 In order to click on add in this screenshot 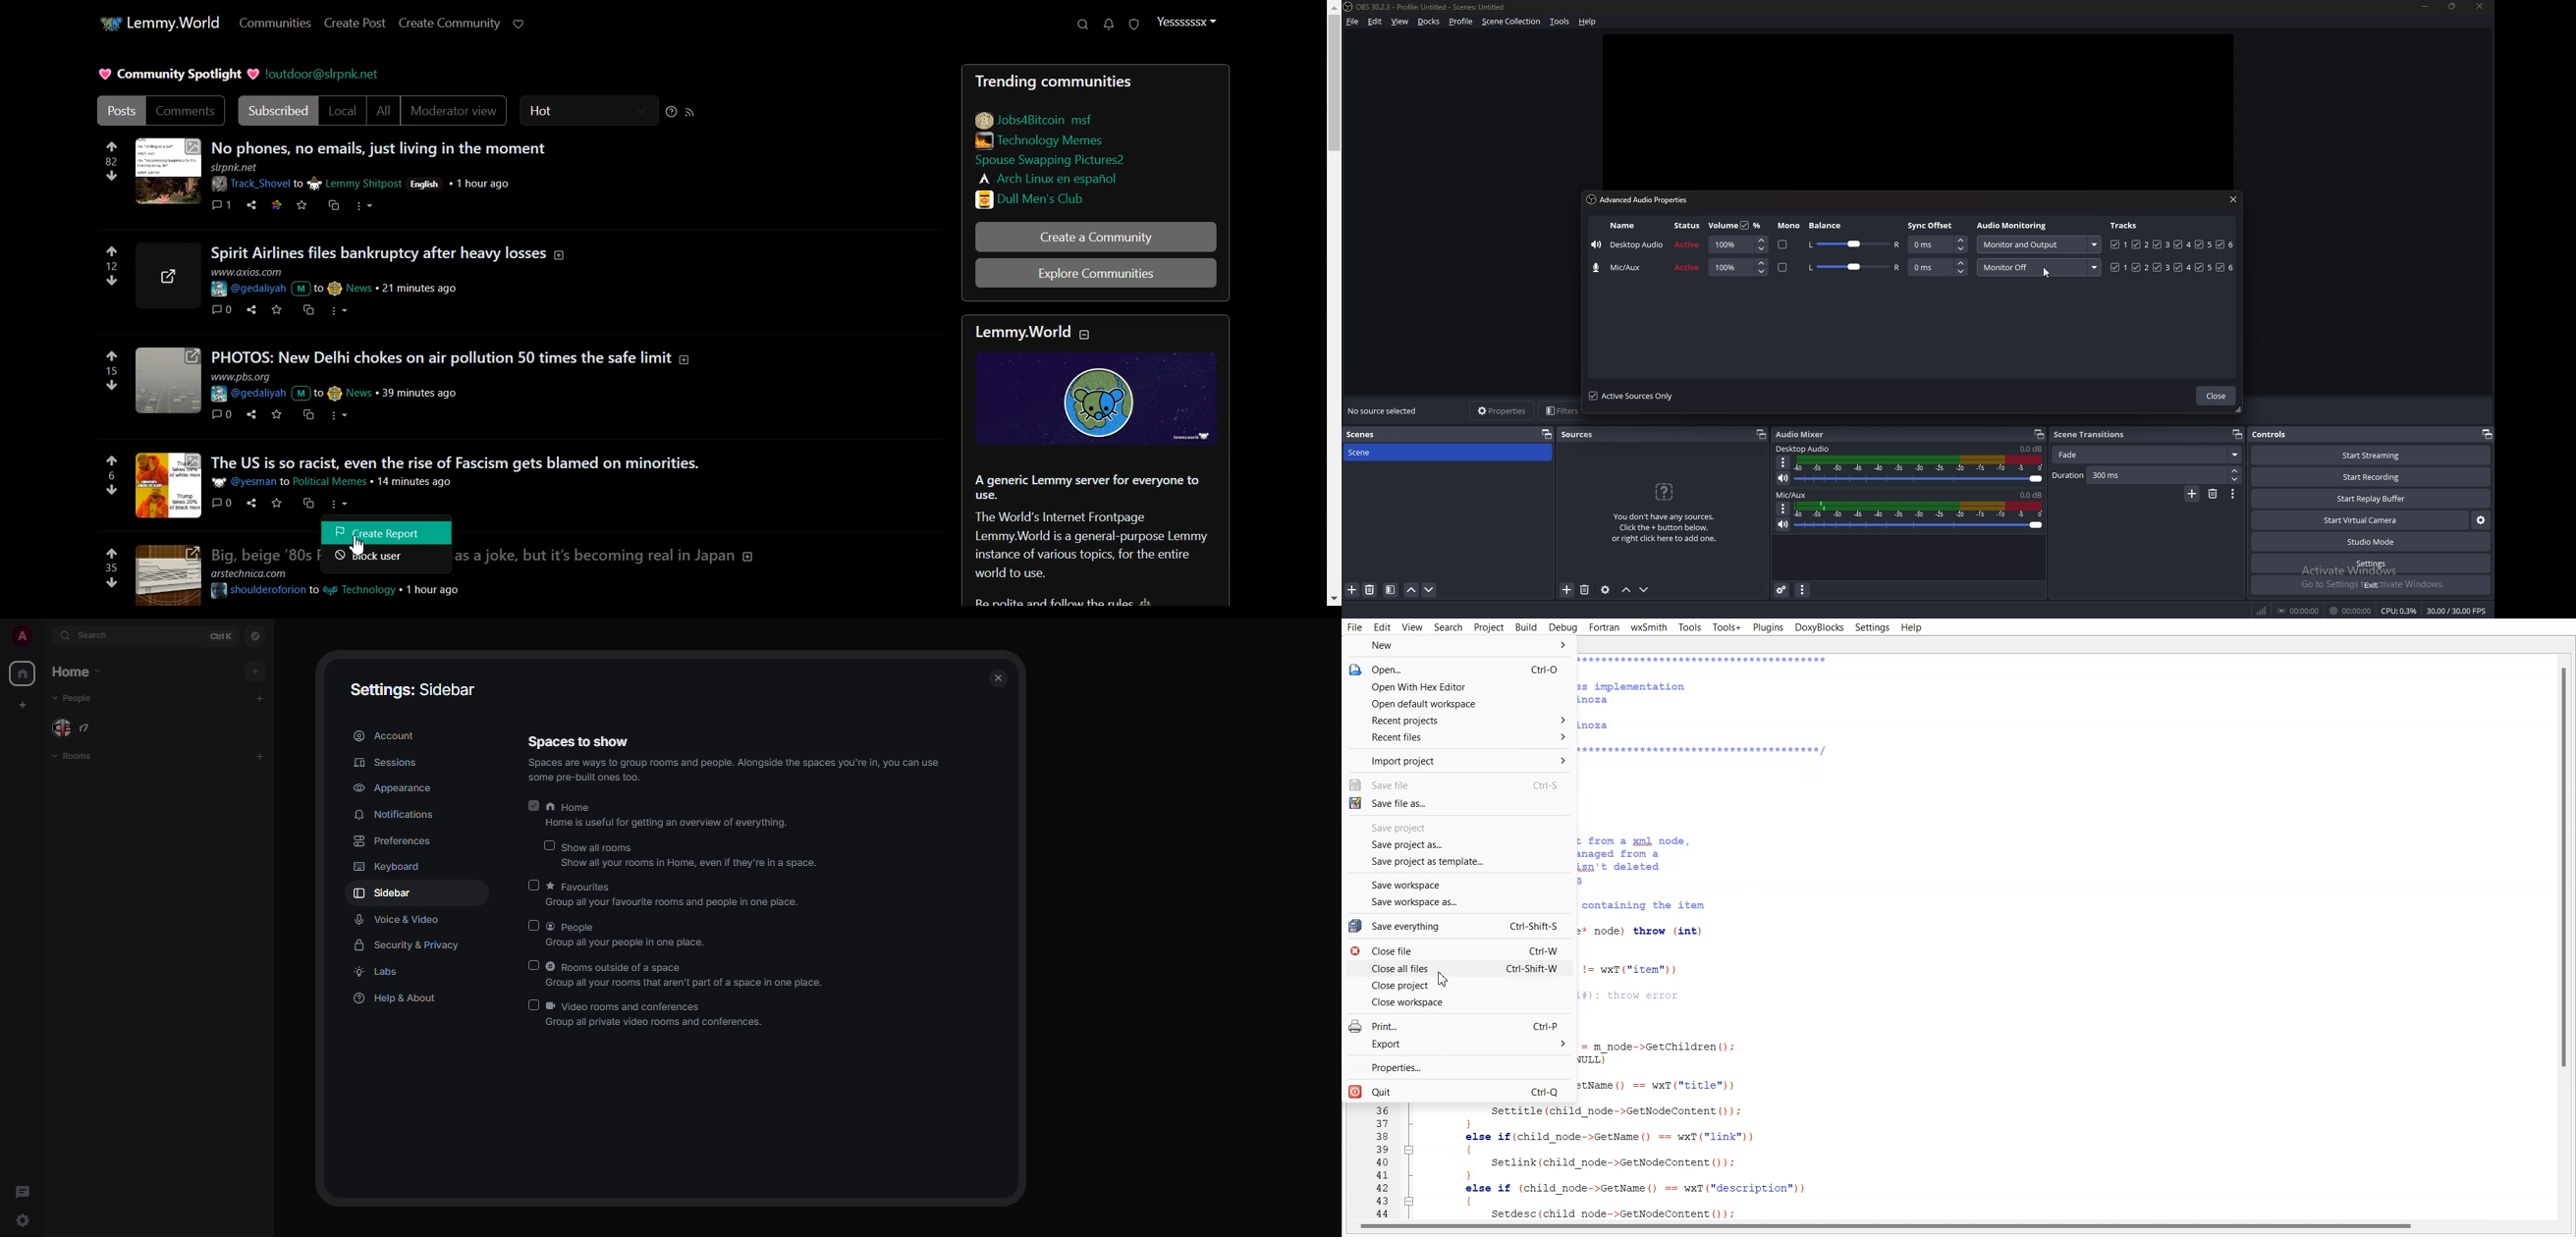, I will do `click(259, 757)`.